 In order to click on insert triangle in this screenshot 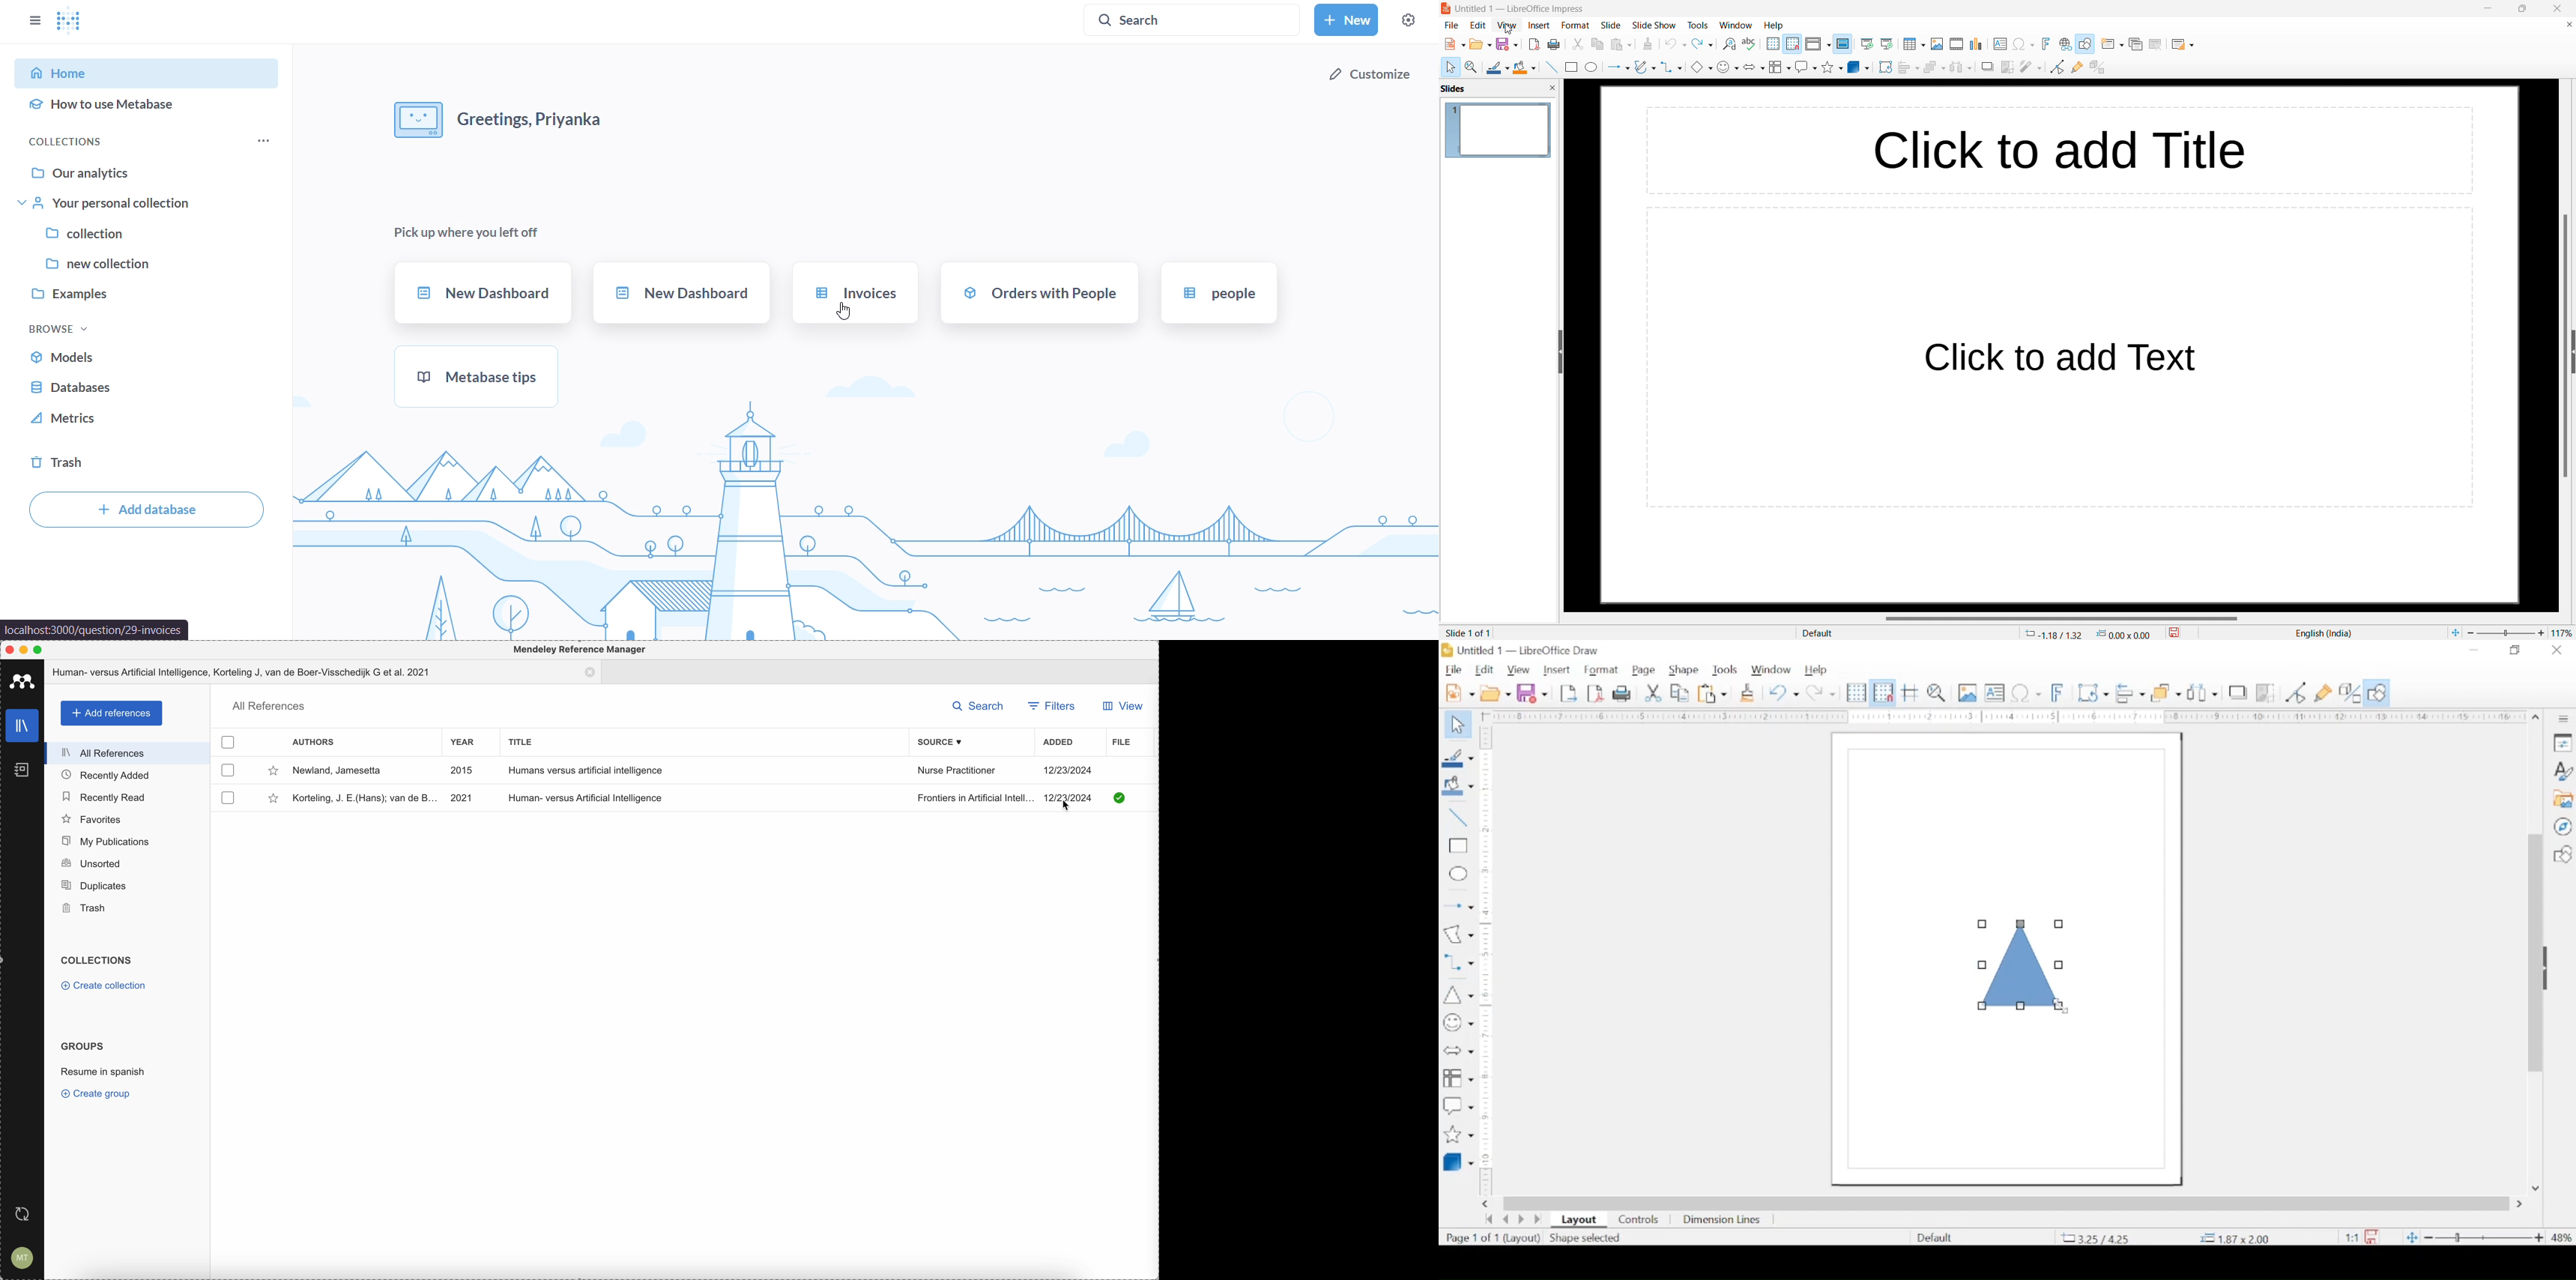, I will do `click(1456, 993)`.